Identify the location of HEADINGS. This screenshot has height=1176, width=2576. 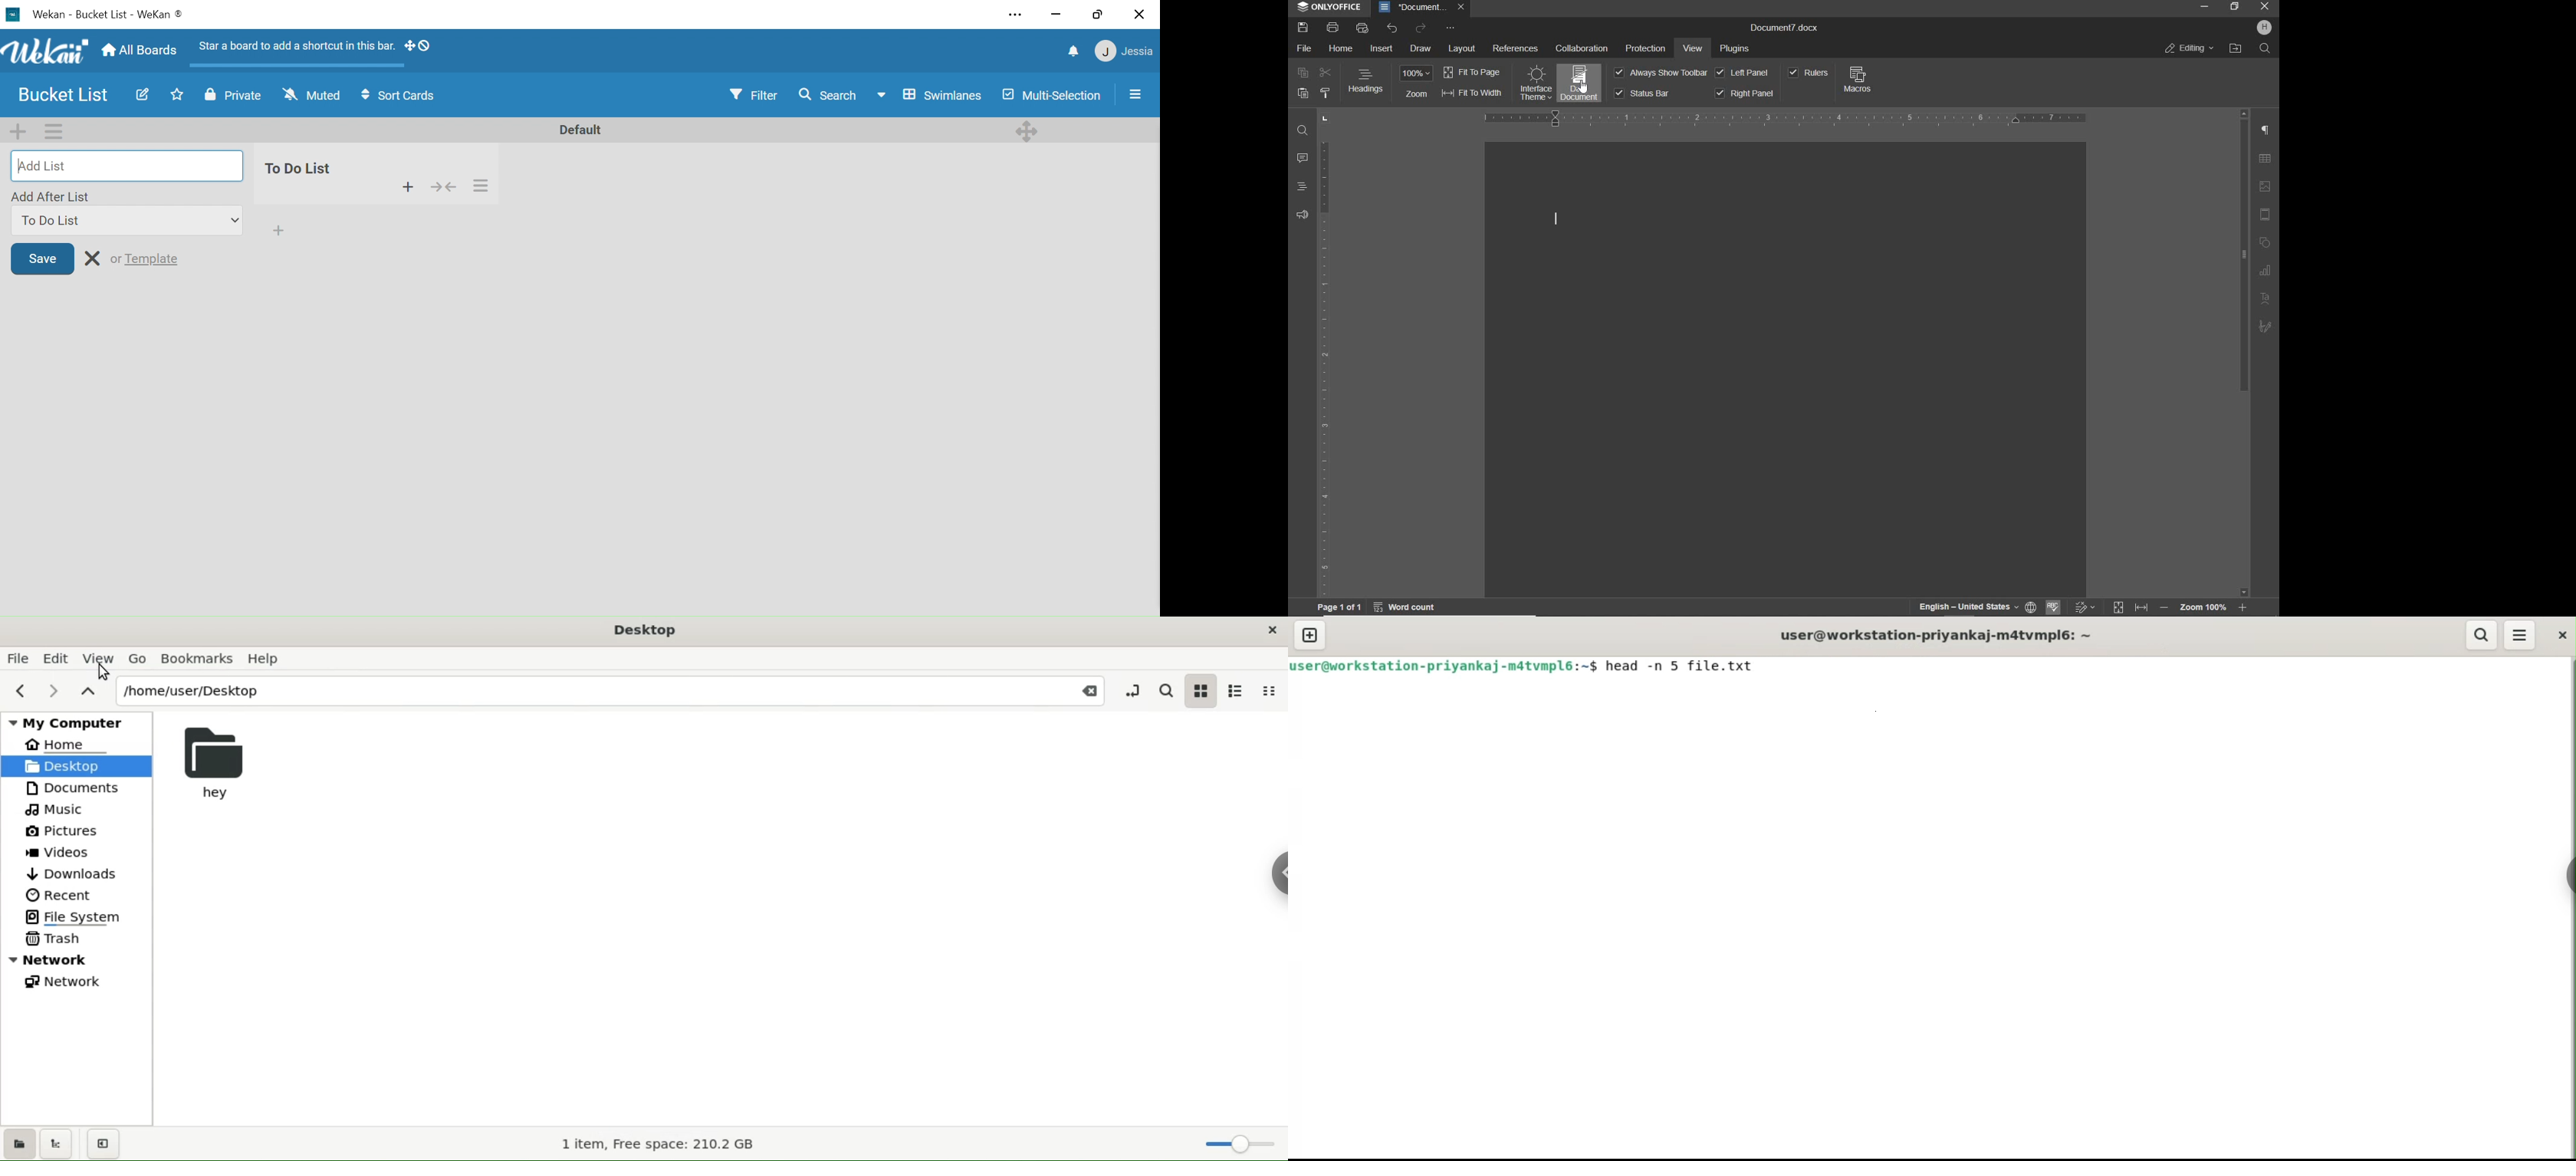
(1367, 82).